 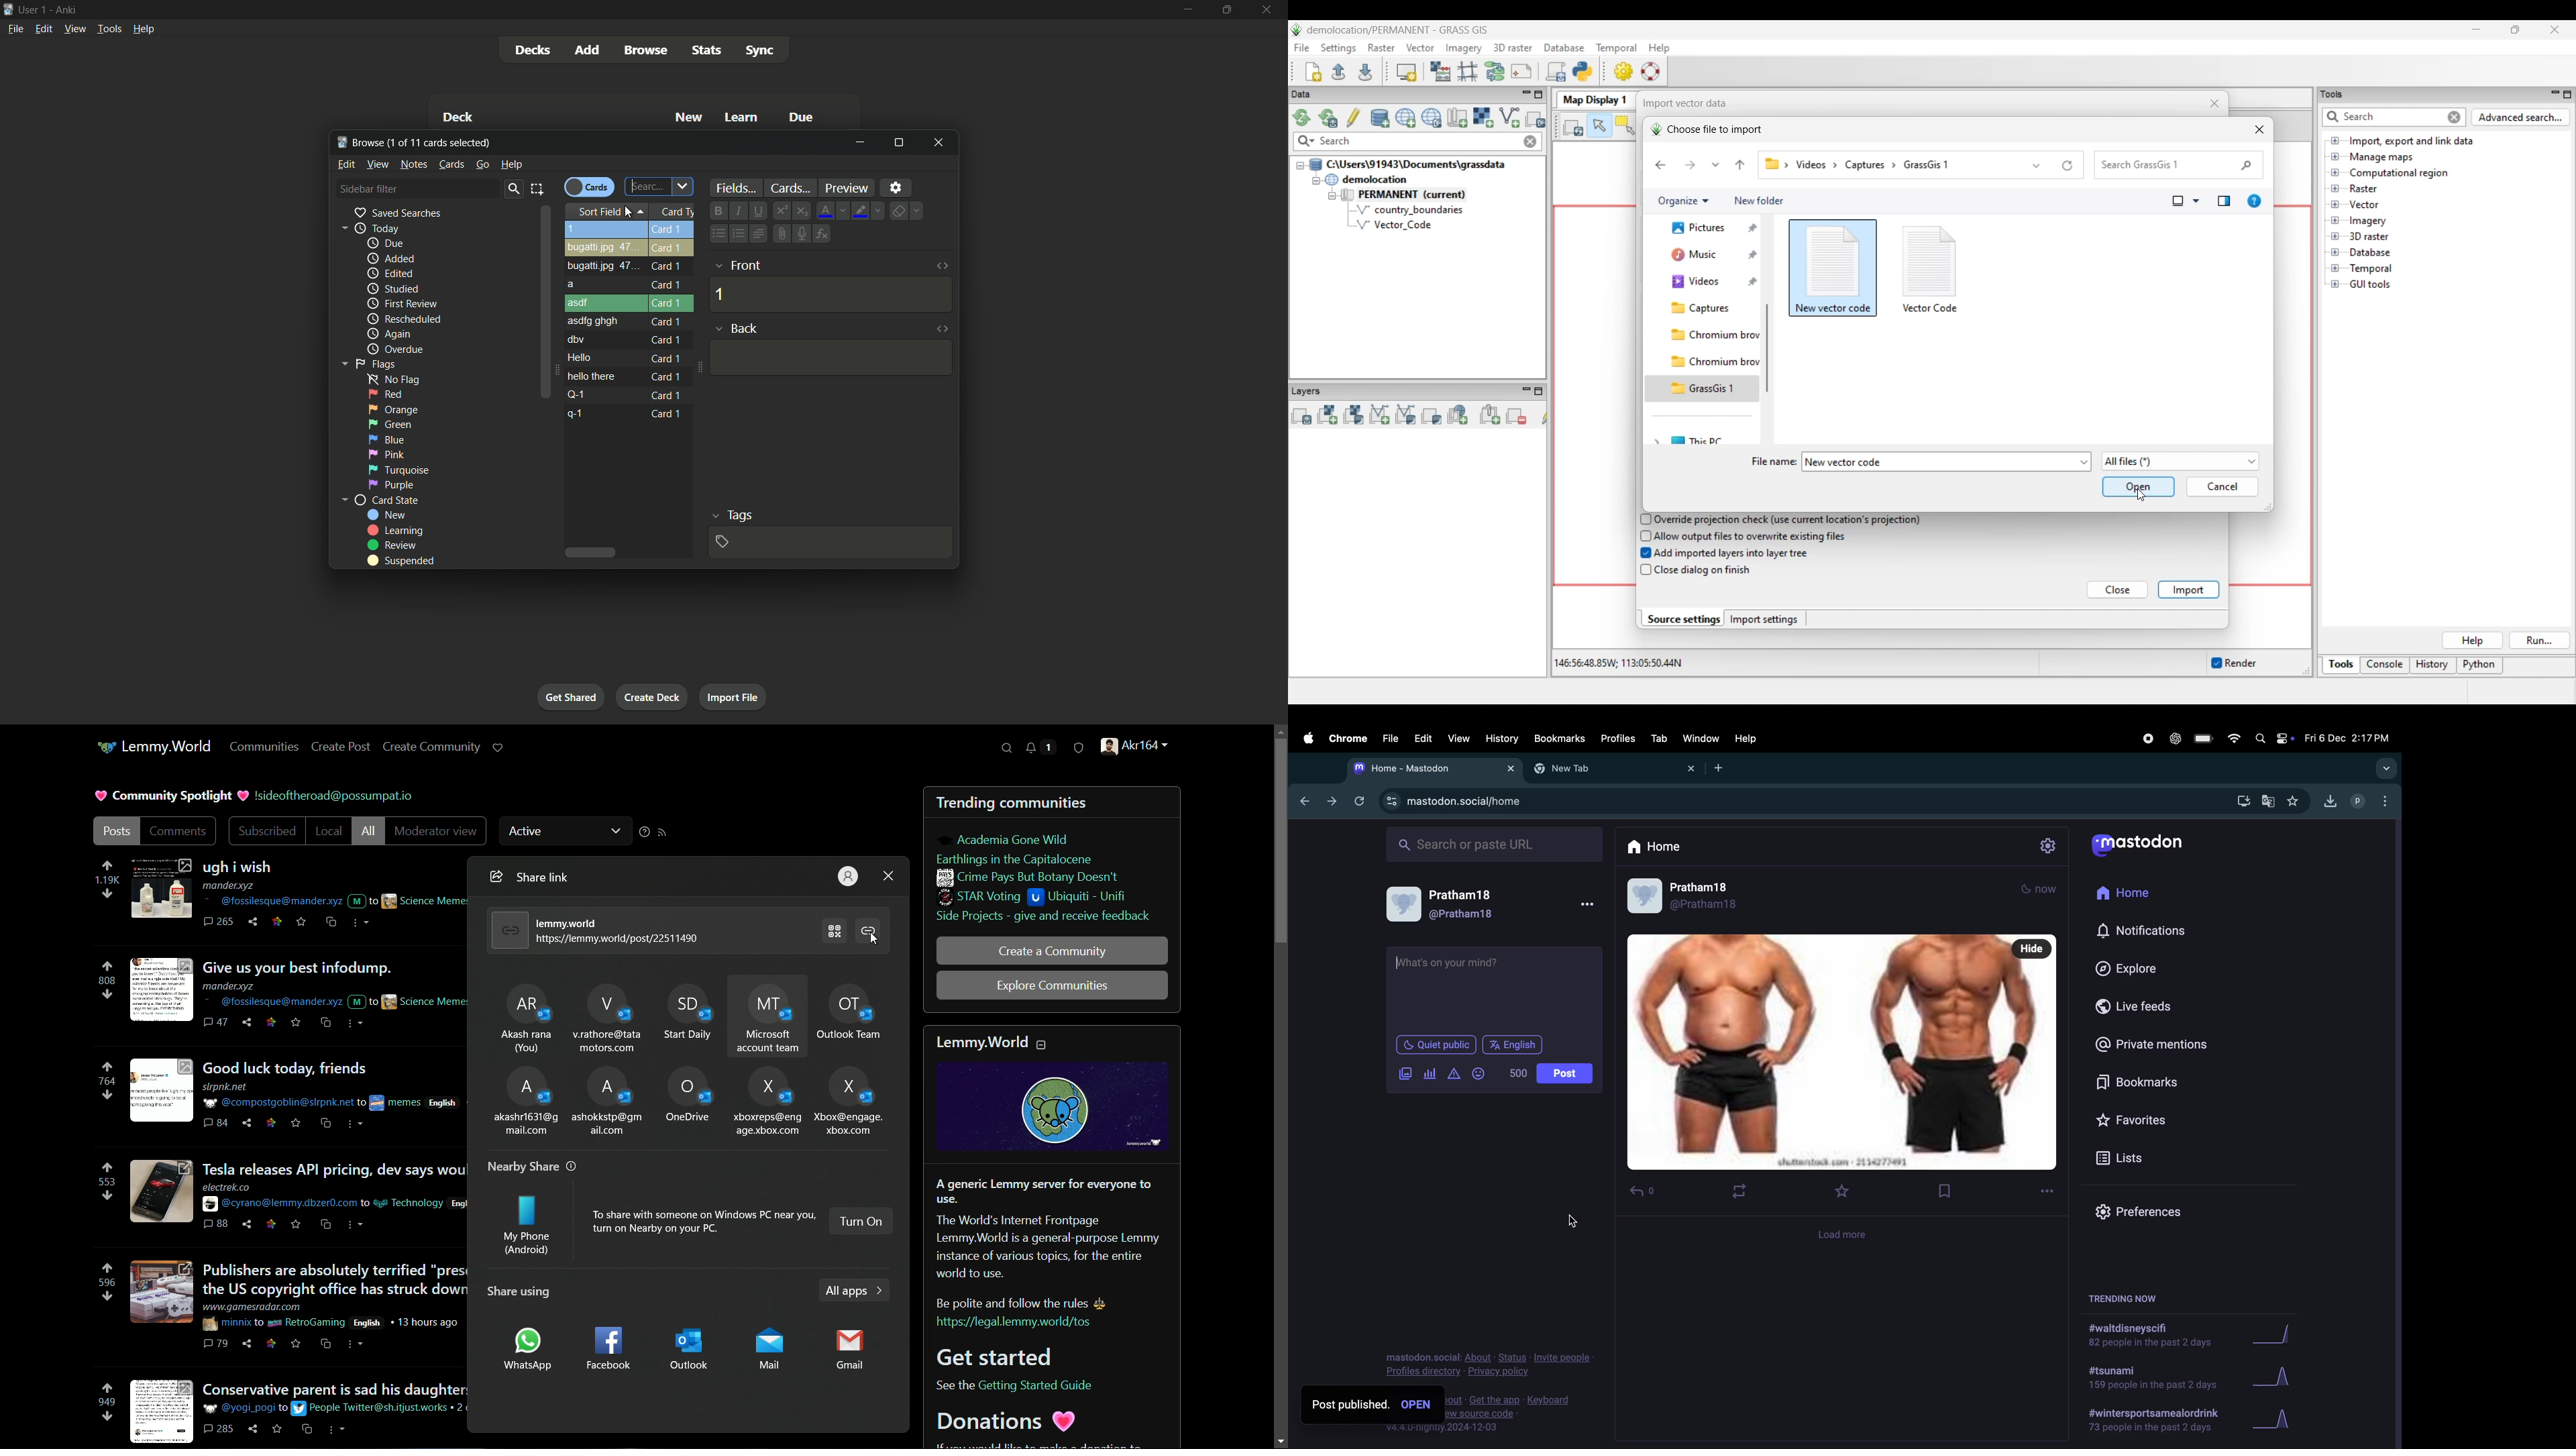 What do you see at coordinates (1406, 415) in the screenshot?
I see `Add various vector map layers` at bounding box center [1406, 415].